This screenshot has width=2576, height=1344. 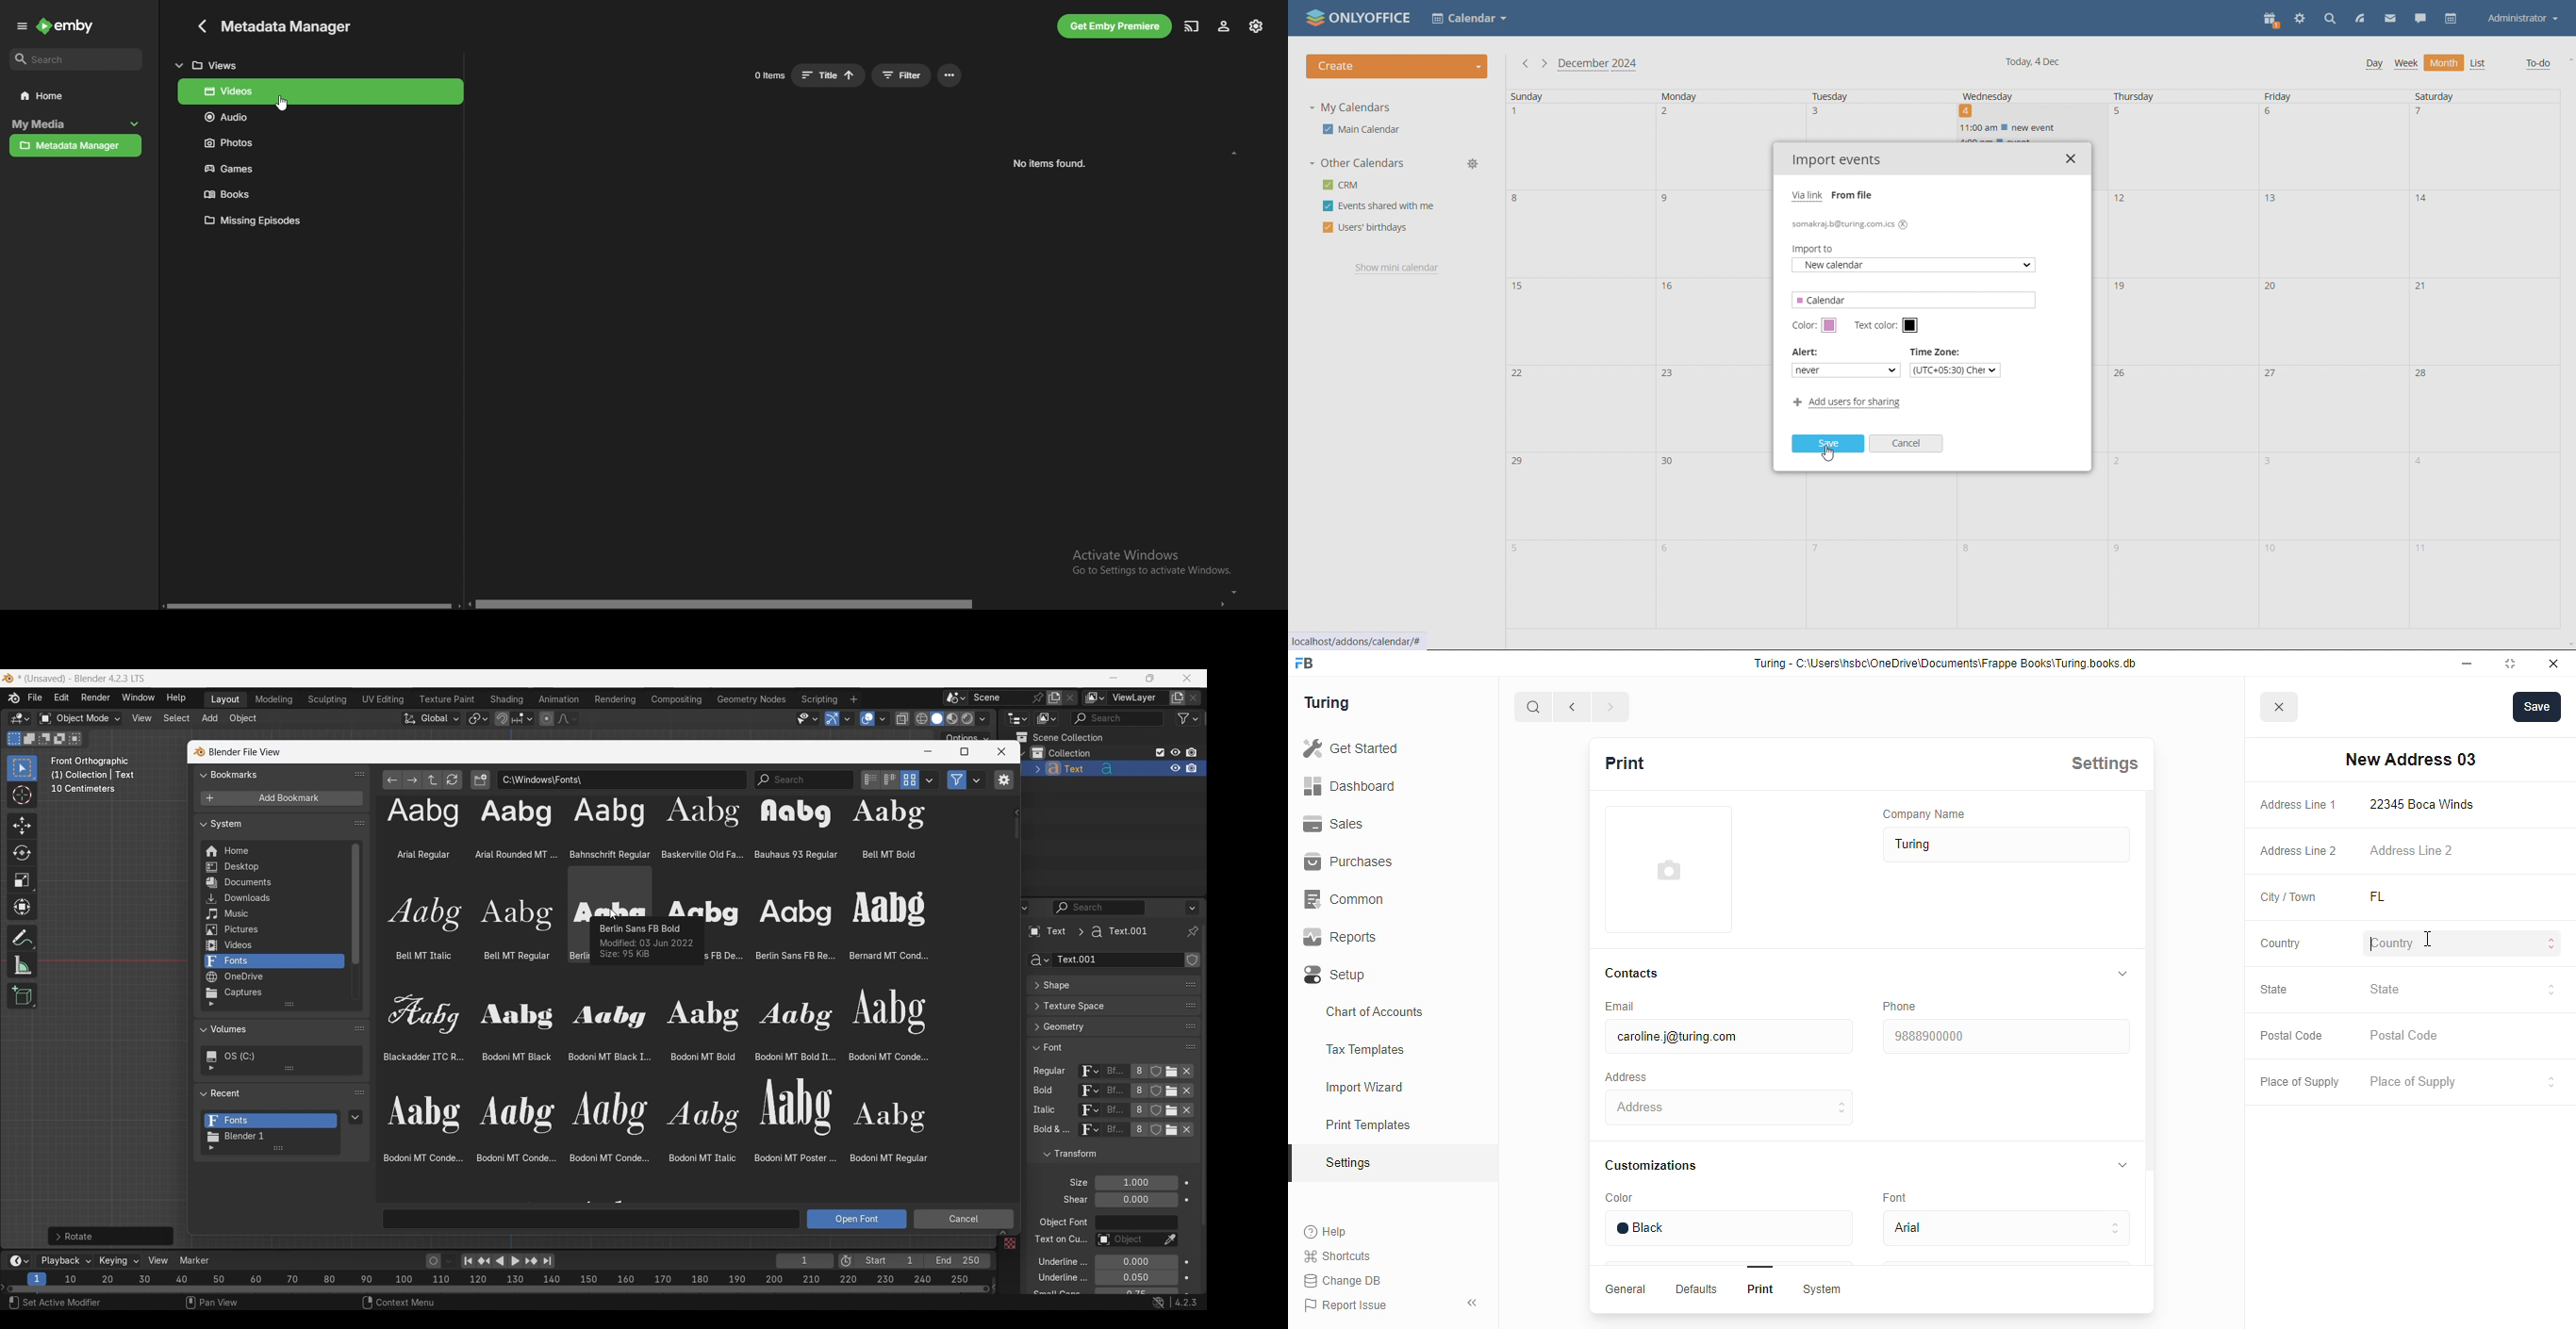 What do you see at coordinates (615, 699) in the screenshot?
I see `Rendering workspace` at bounding box center [615, 699].